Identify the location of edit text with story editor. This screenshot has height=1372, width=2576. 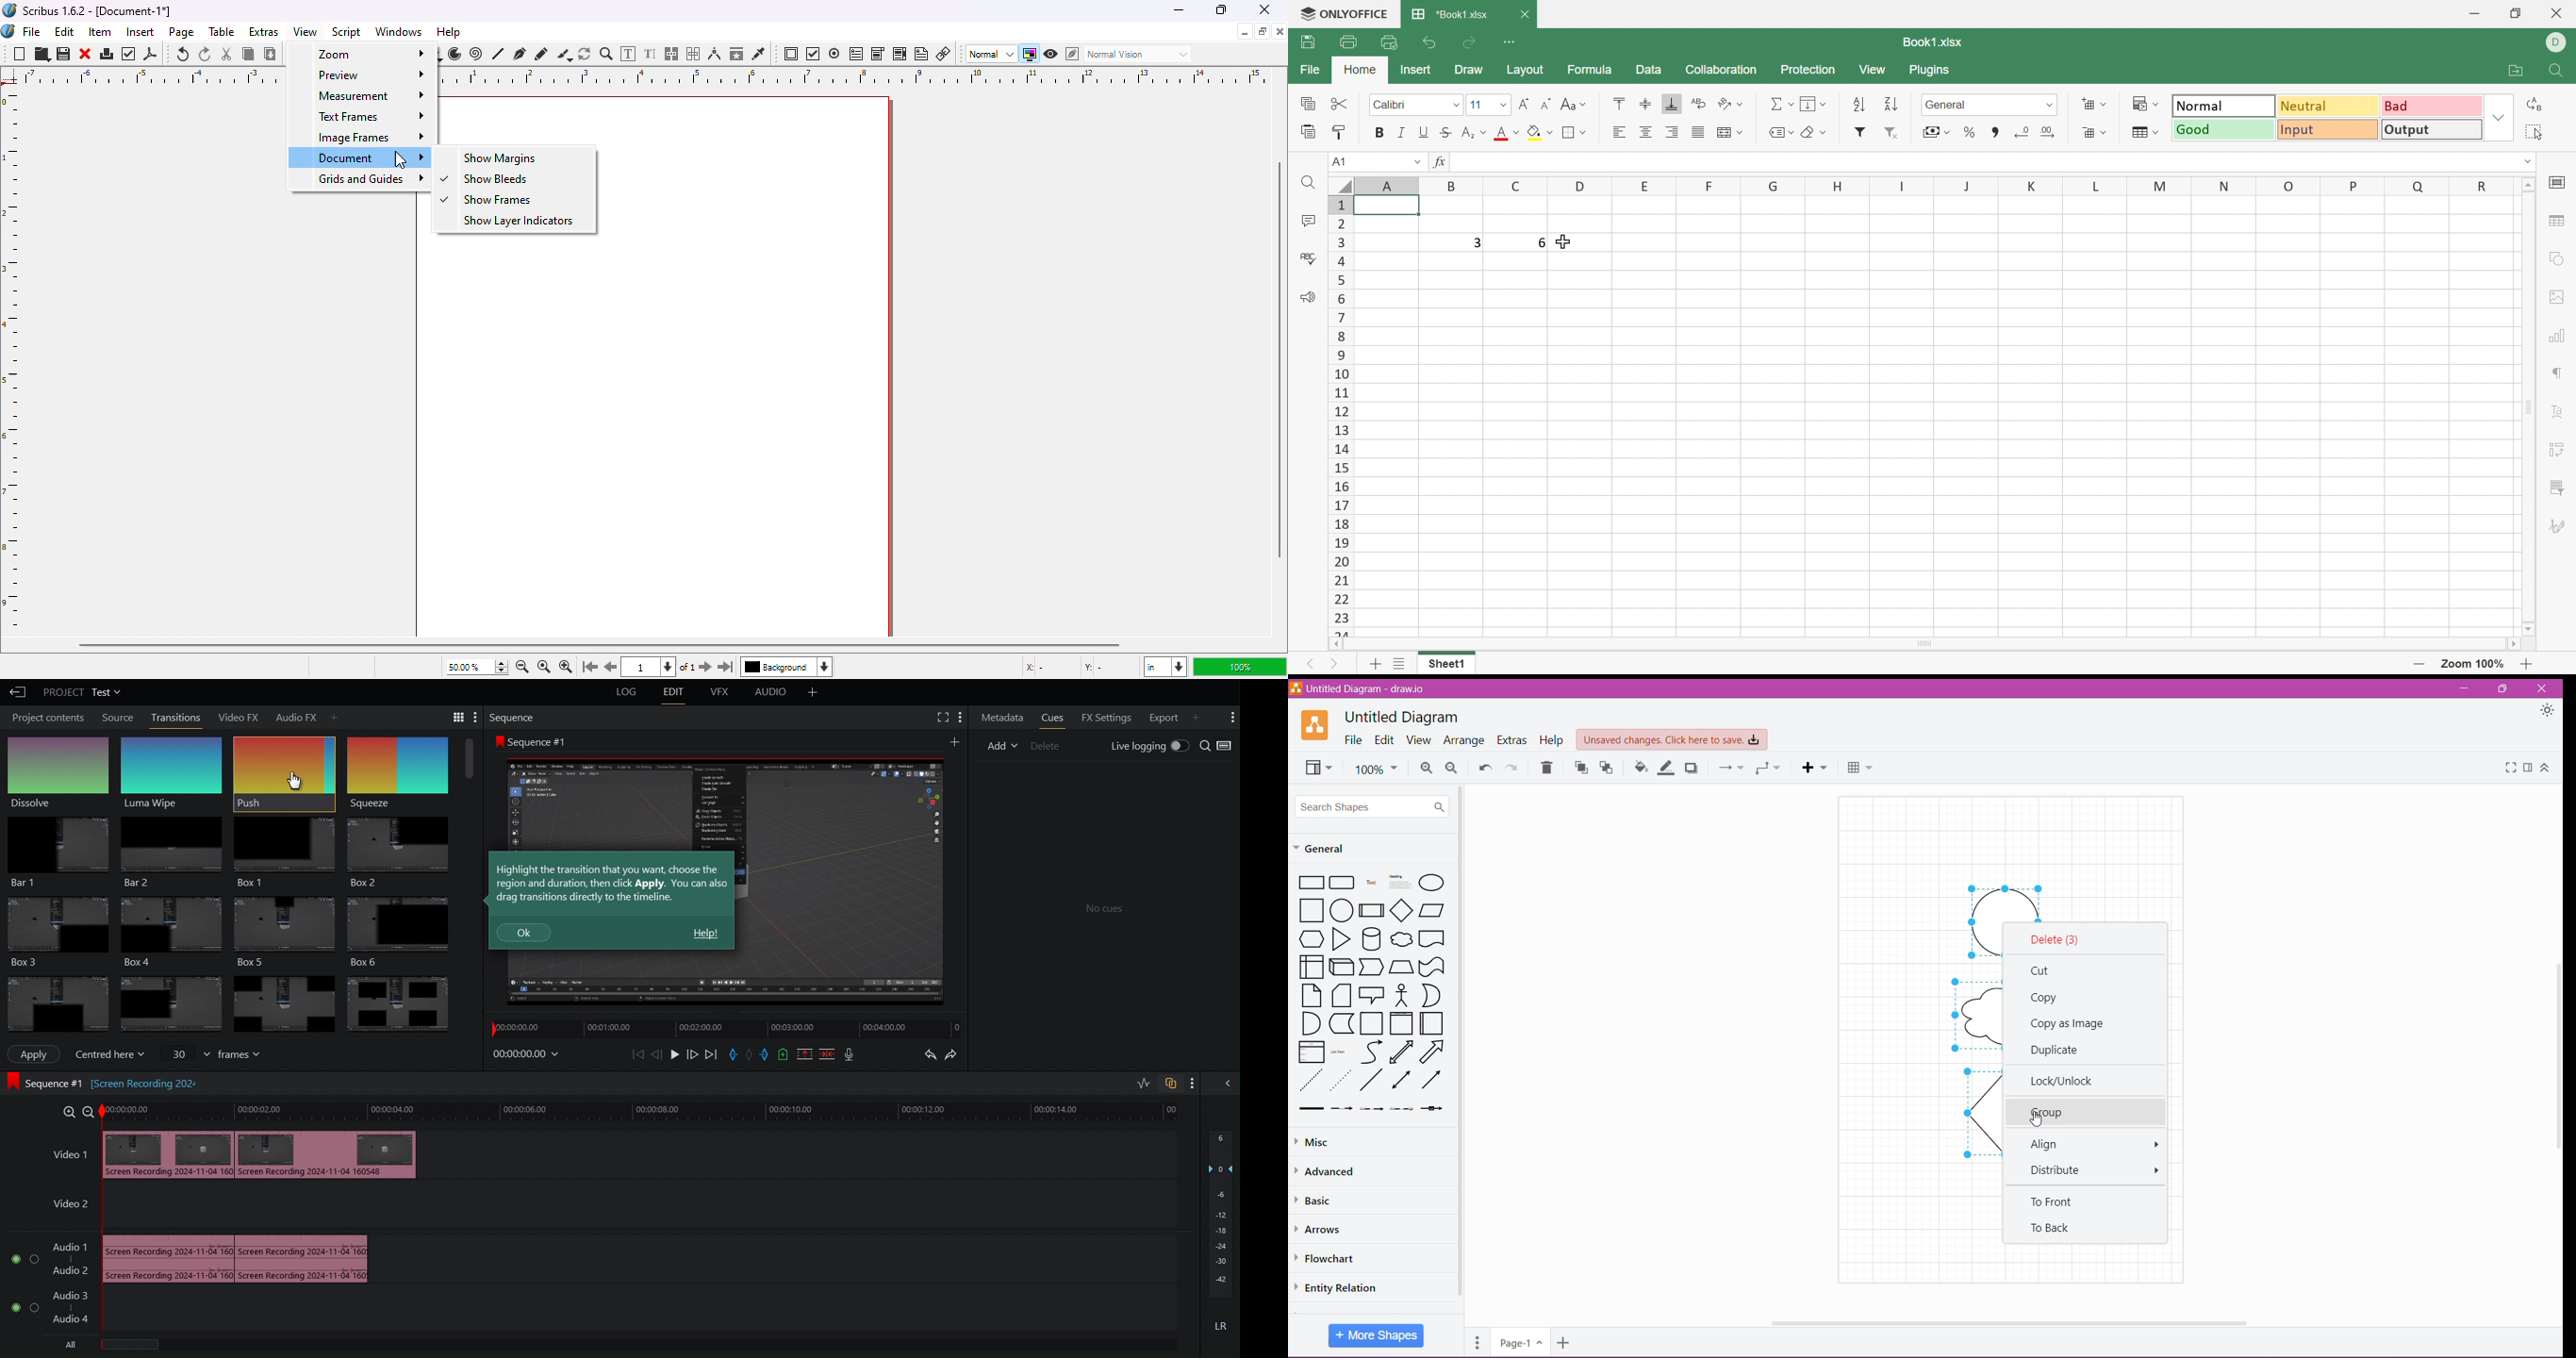
(651, 54).